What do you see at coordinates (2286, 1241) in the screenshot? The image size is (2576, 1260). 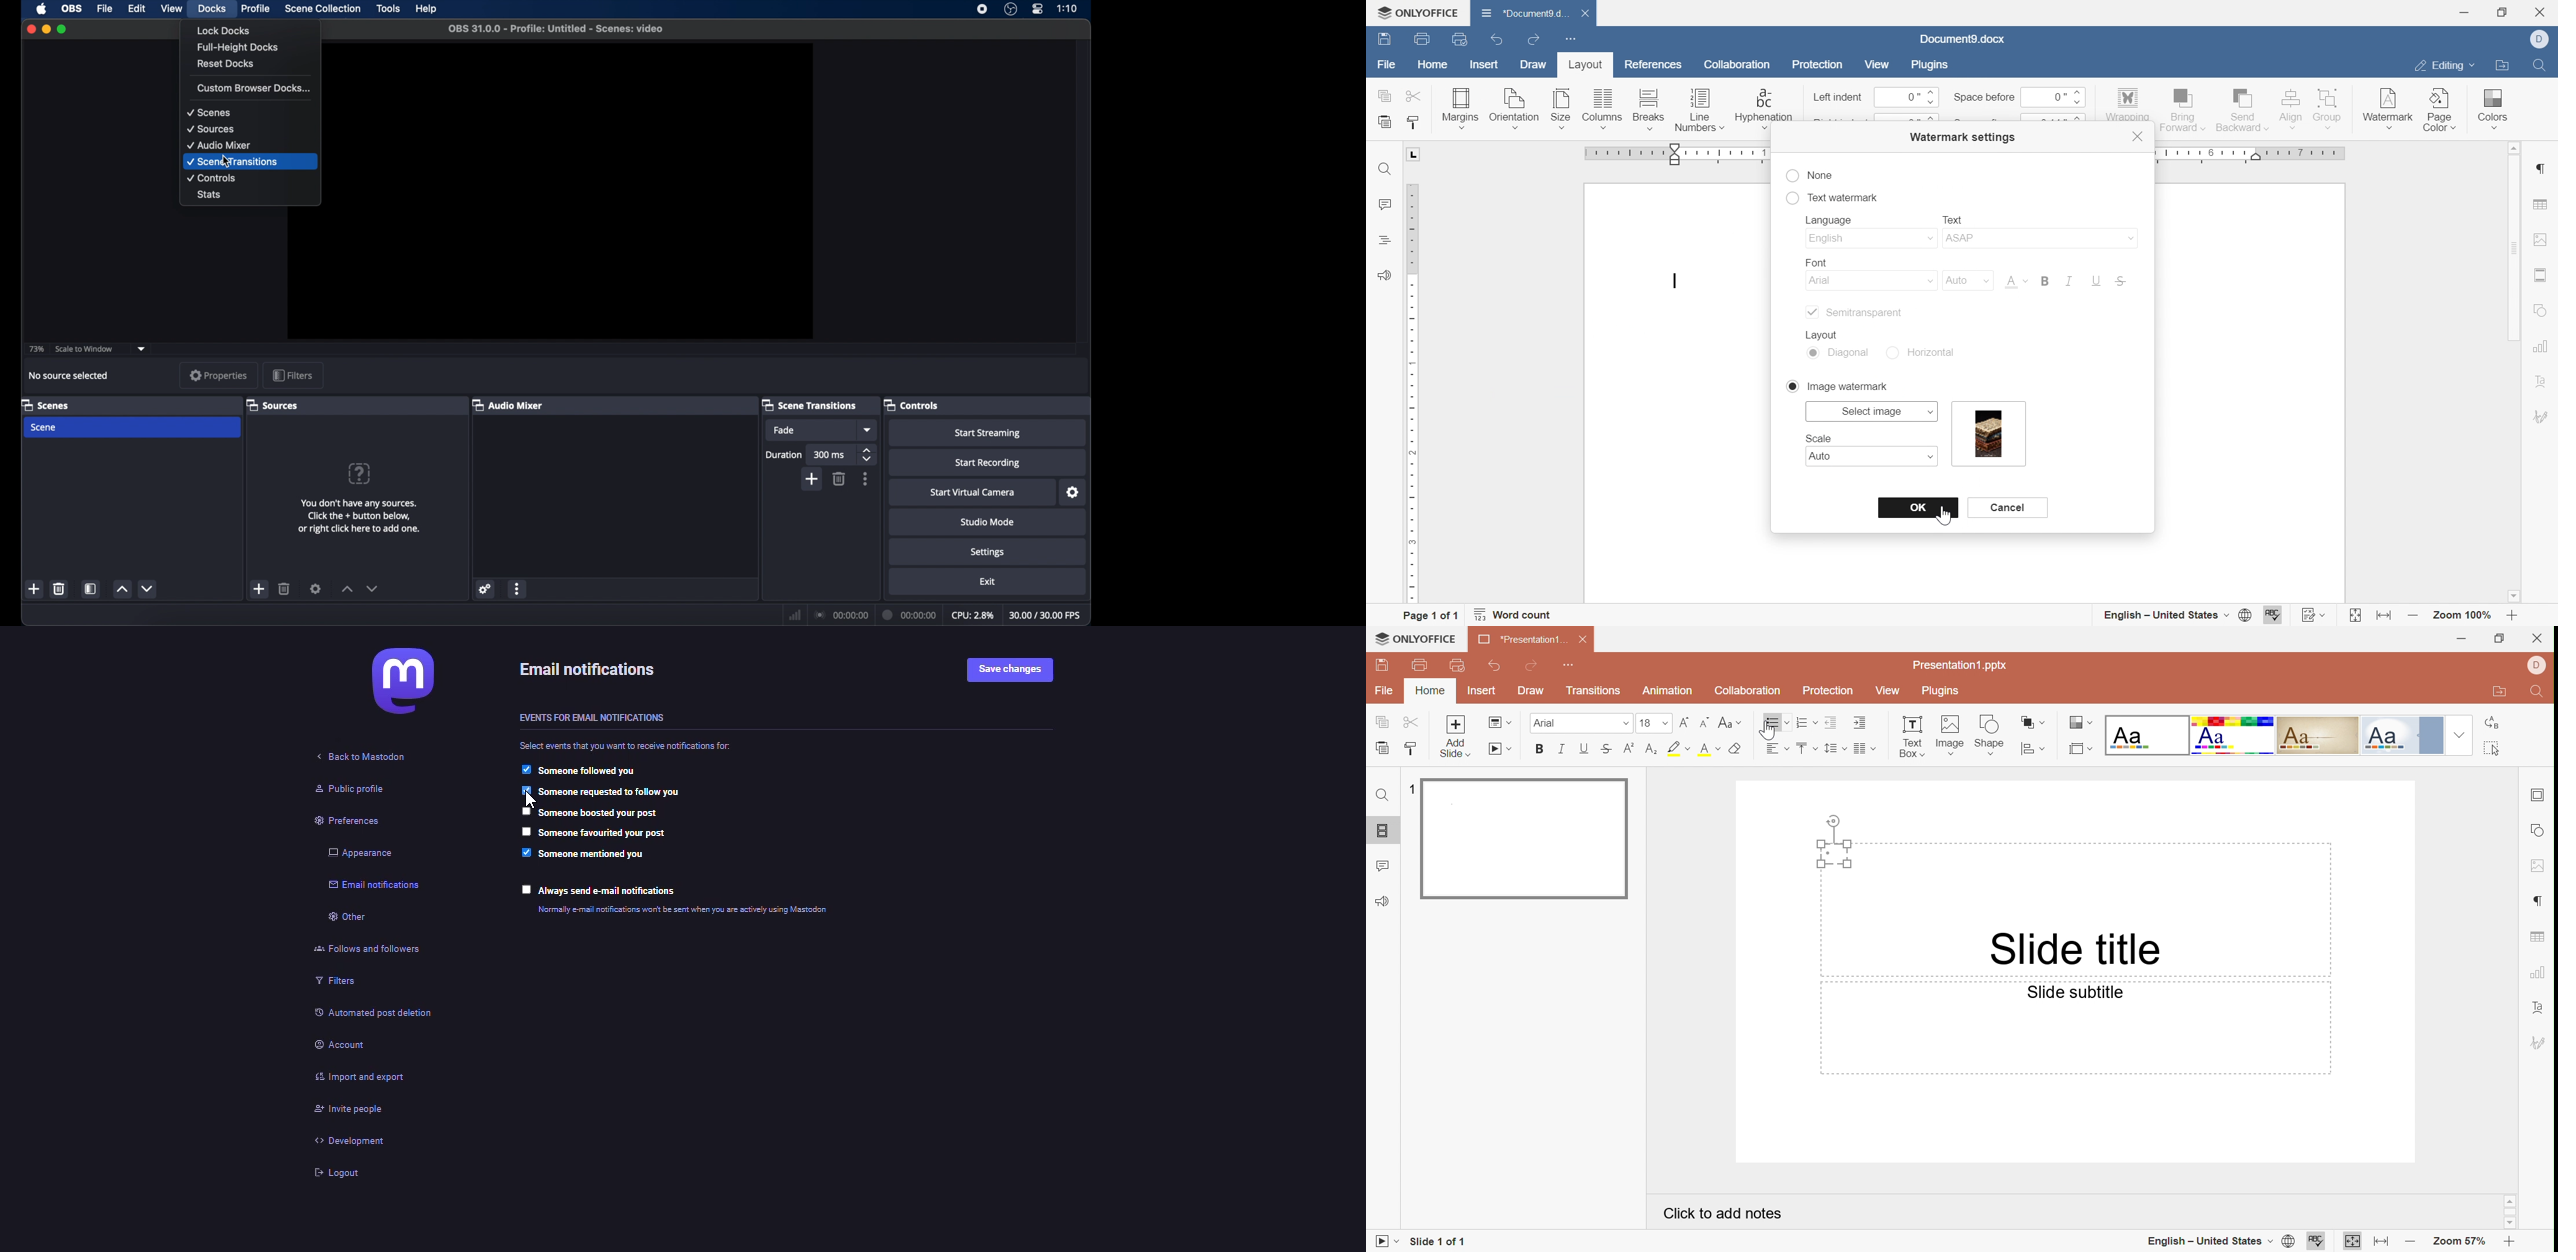 I see `set document language` at bounding box center [2286, 1241].